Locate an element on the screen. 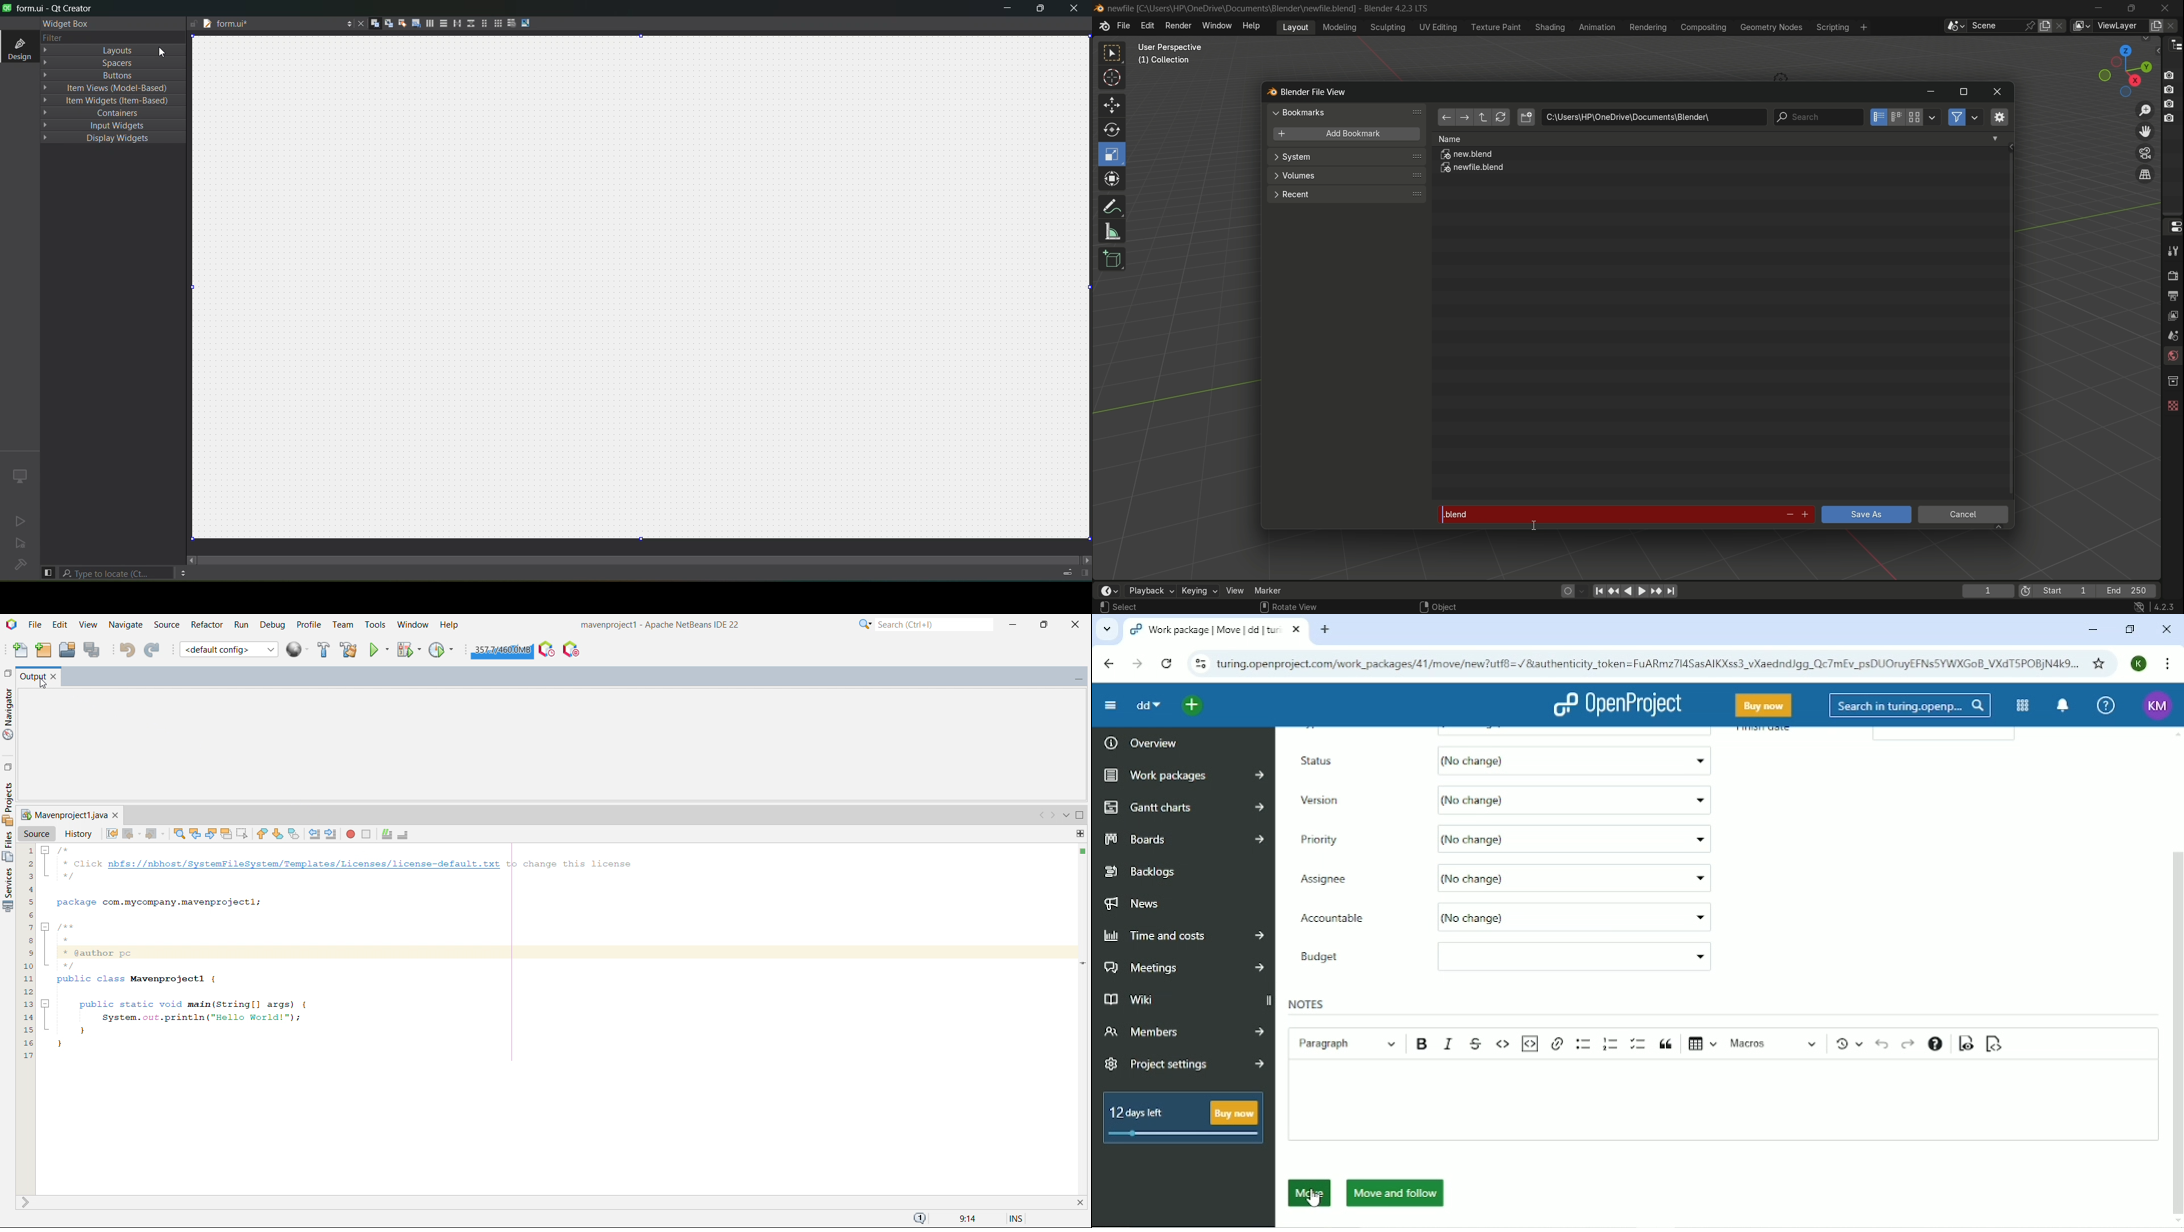 This screenshot has width=2184, height=1232. searchbox is located at coordinates (935, 624).